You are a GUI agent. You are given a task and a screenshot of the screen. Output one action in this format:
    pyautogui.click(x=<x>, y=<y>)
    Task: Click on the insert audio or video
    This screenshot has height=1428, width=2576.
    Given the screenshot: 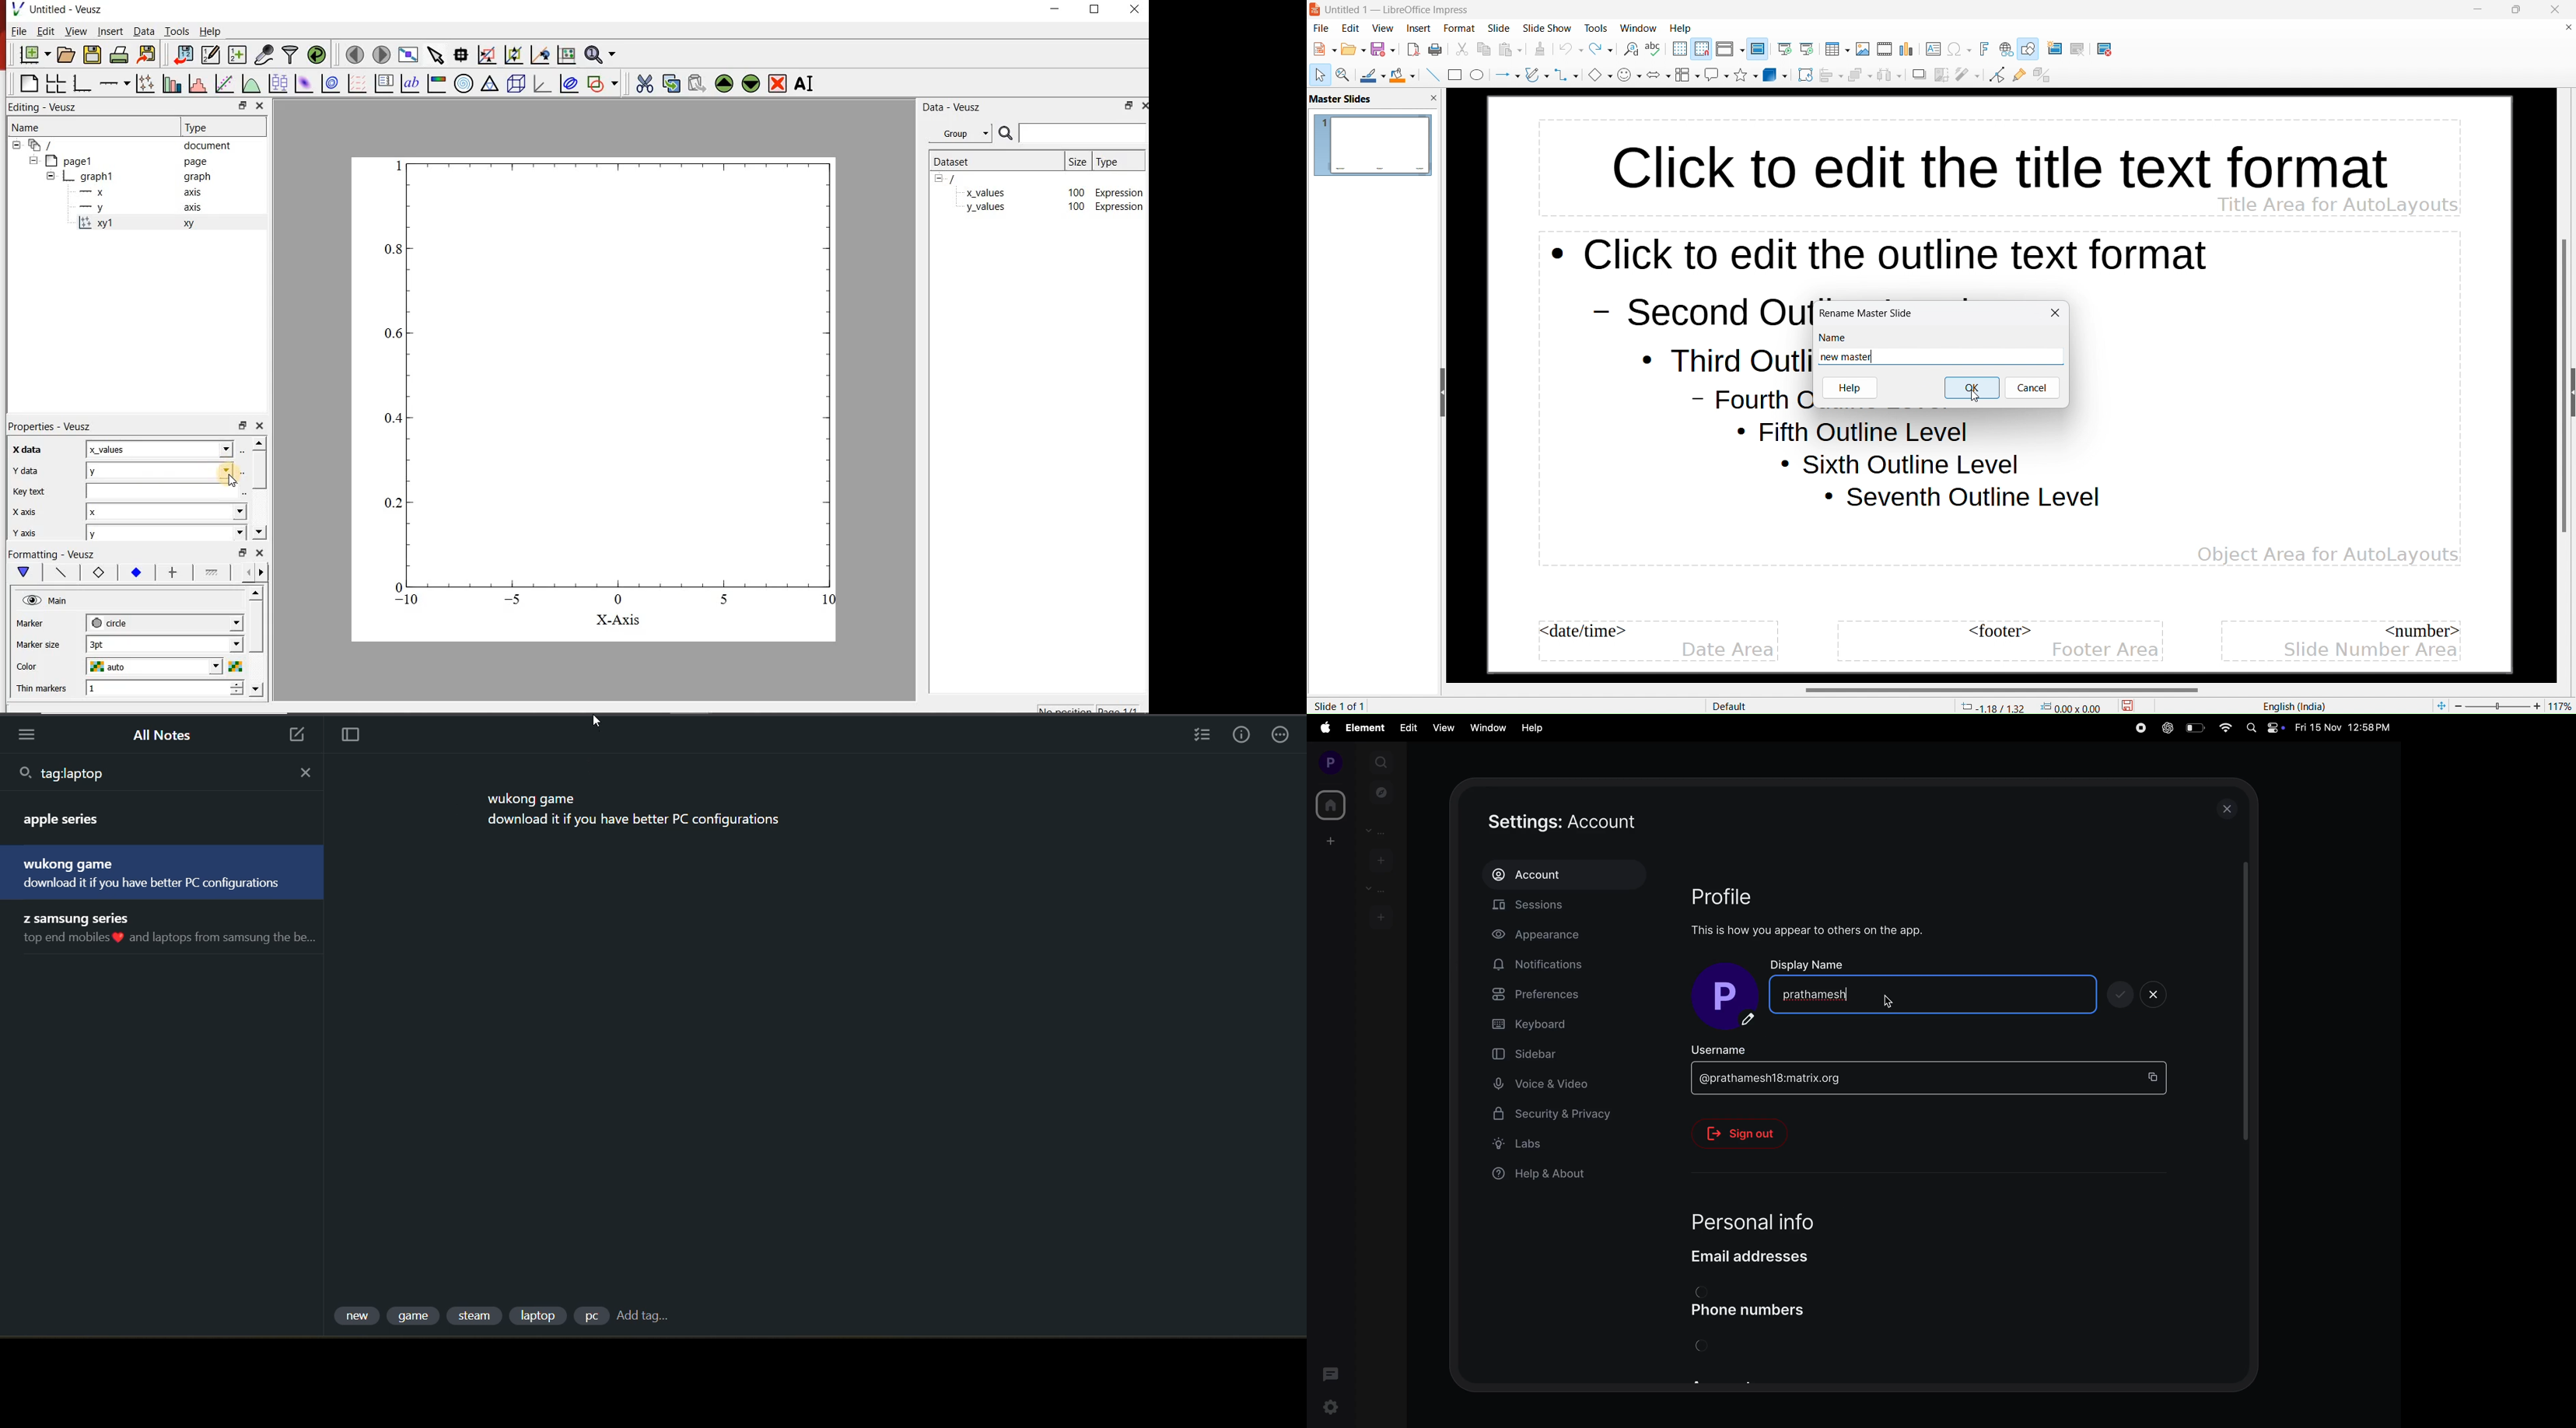 What is the action you would take?
    pyautogui.click(x=1885, y=50)
    